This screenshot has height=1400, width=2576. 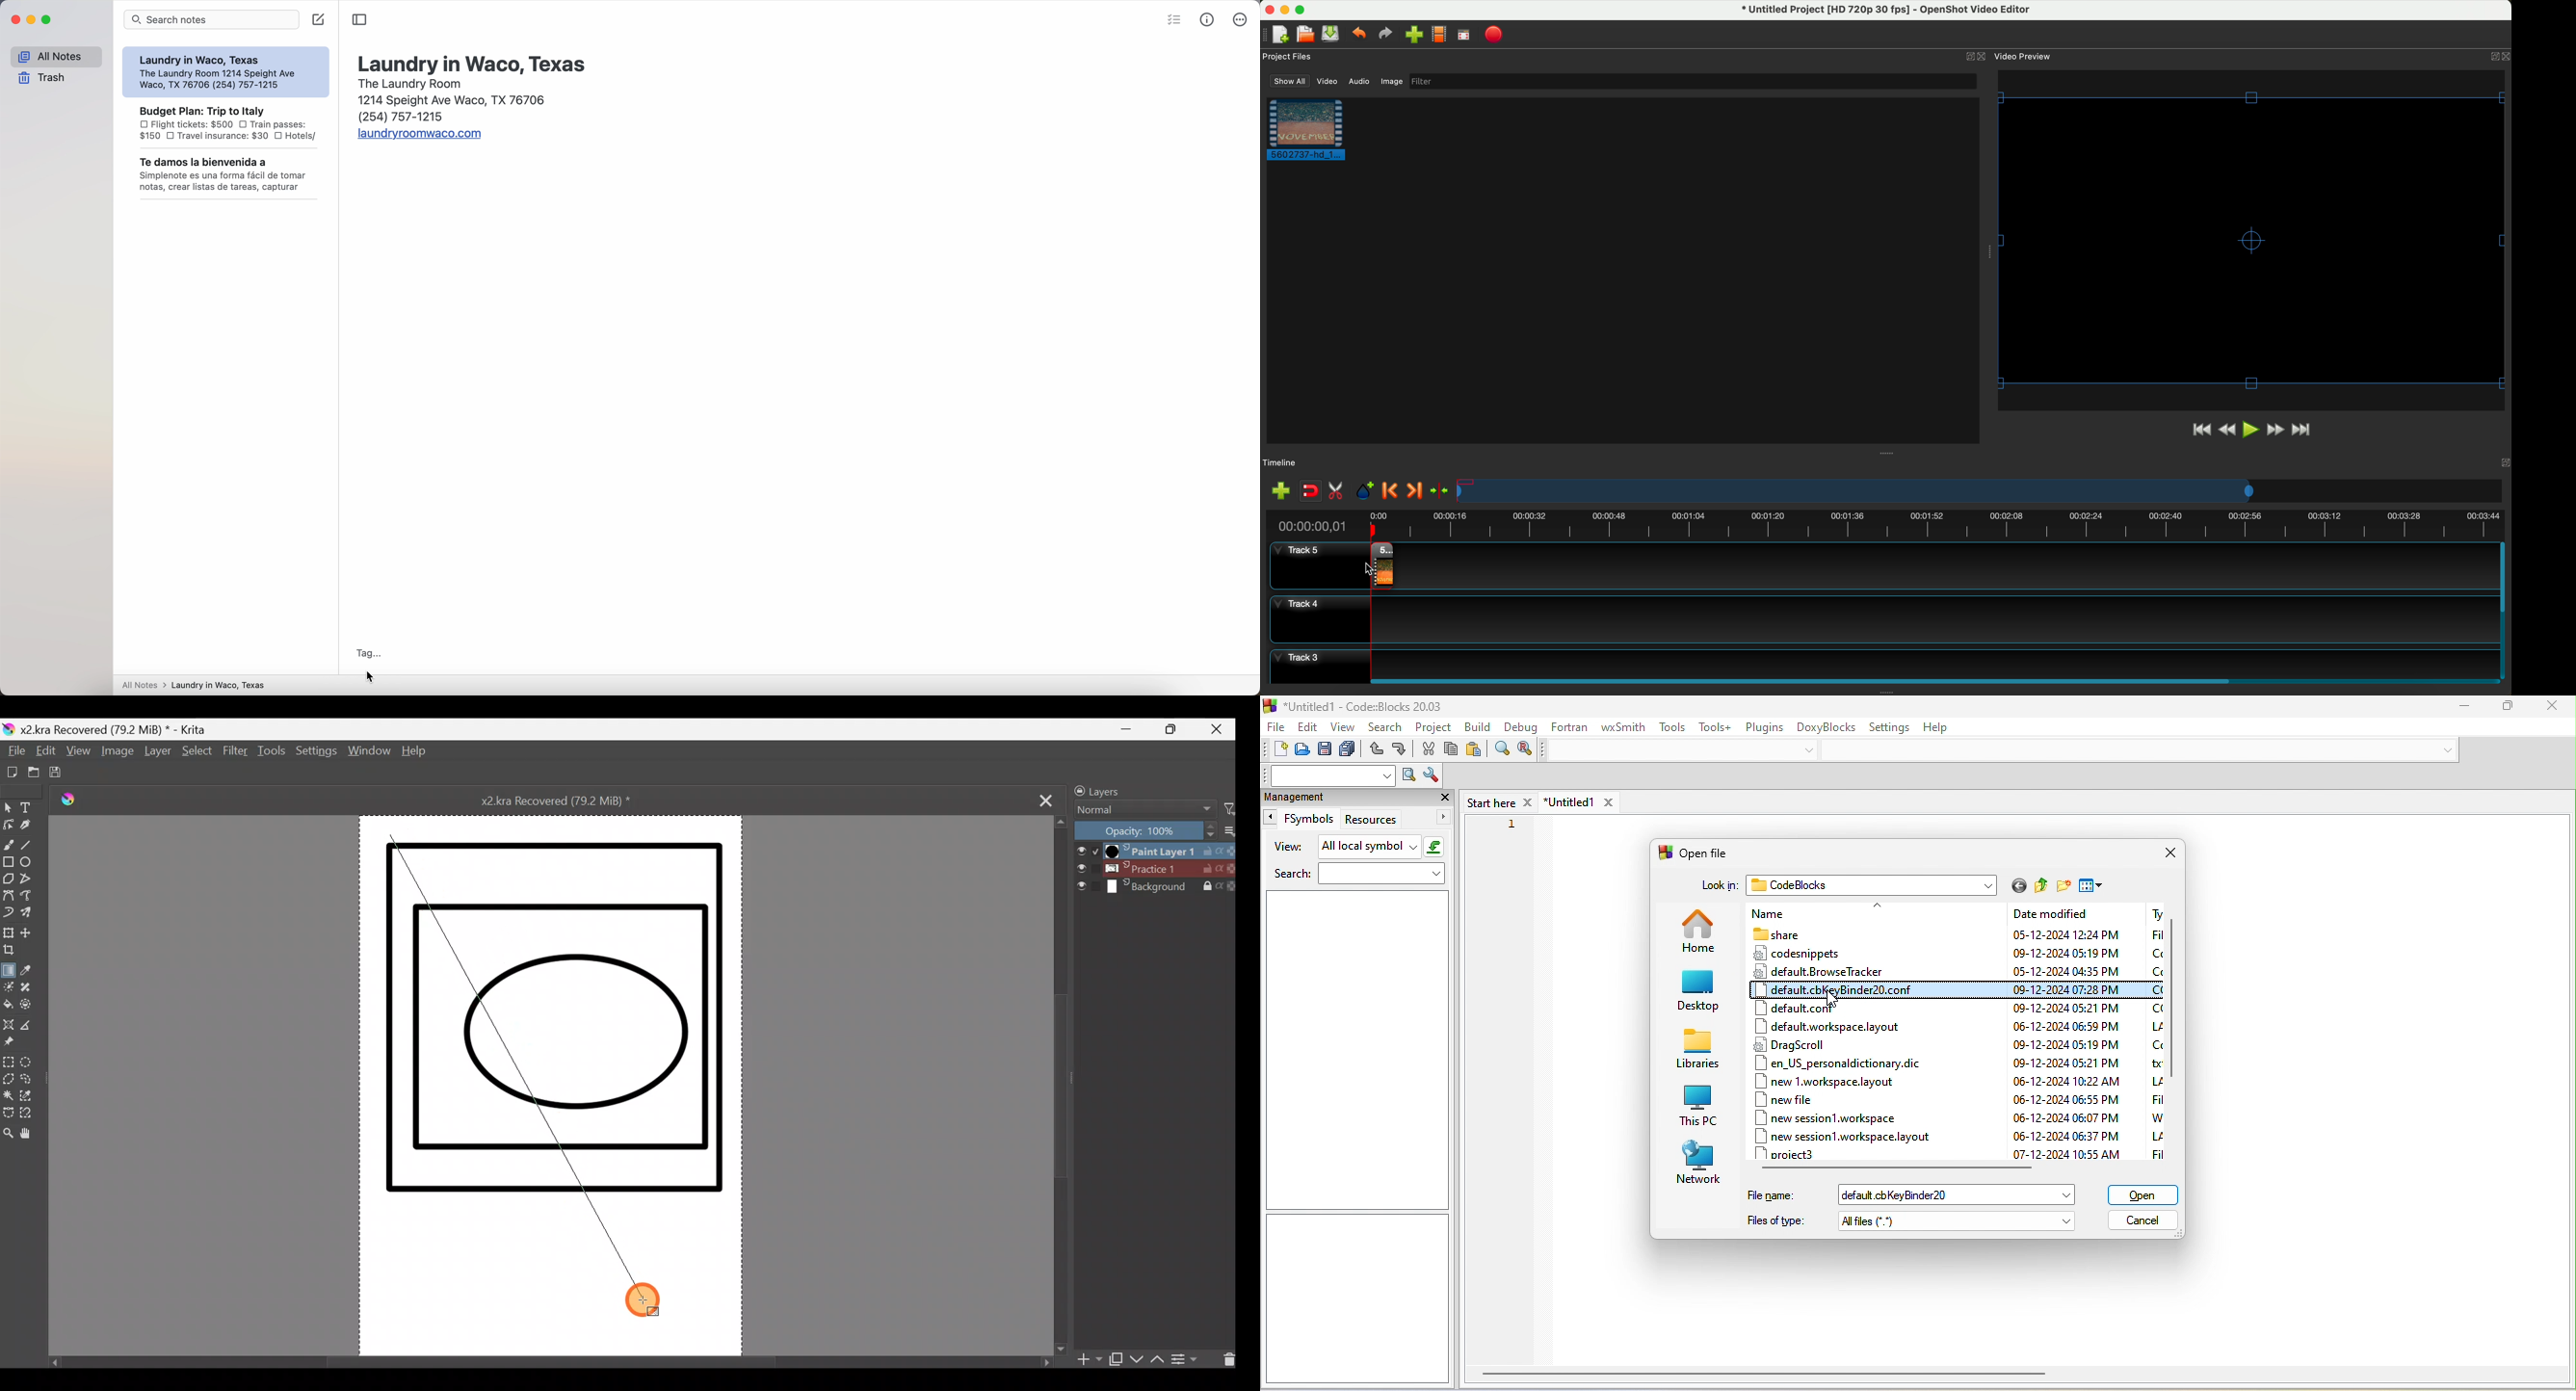 I want to click on Fill a contiguous area of colour with colour/fill a selection, so click(x=8, y=1007).